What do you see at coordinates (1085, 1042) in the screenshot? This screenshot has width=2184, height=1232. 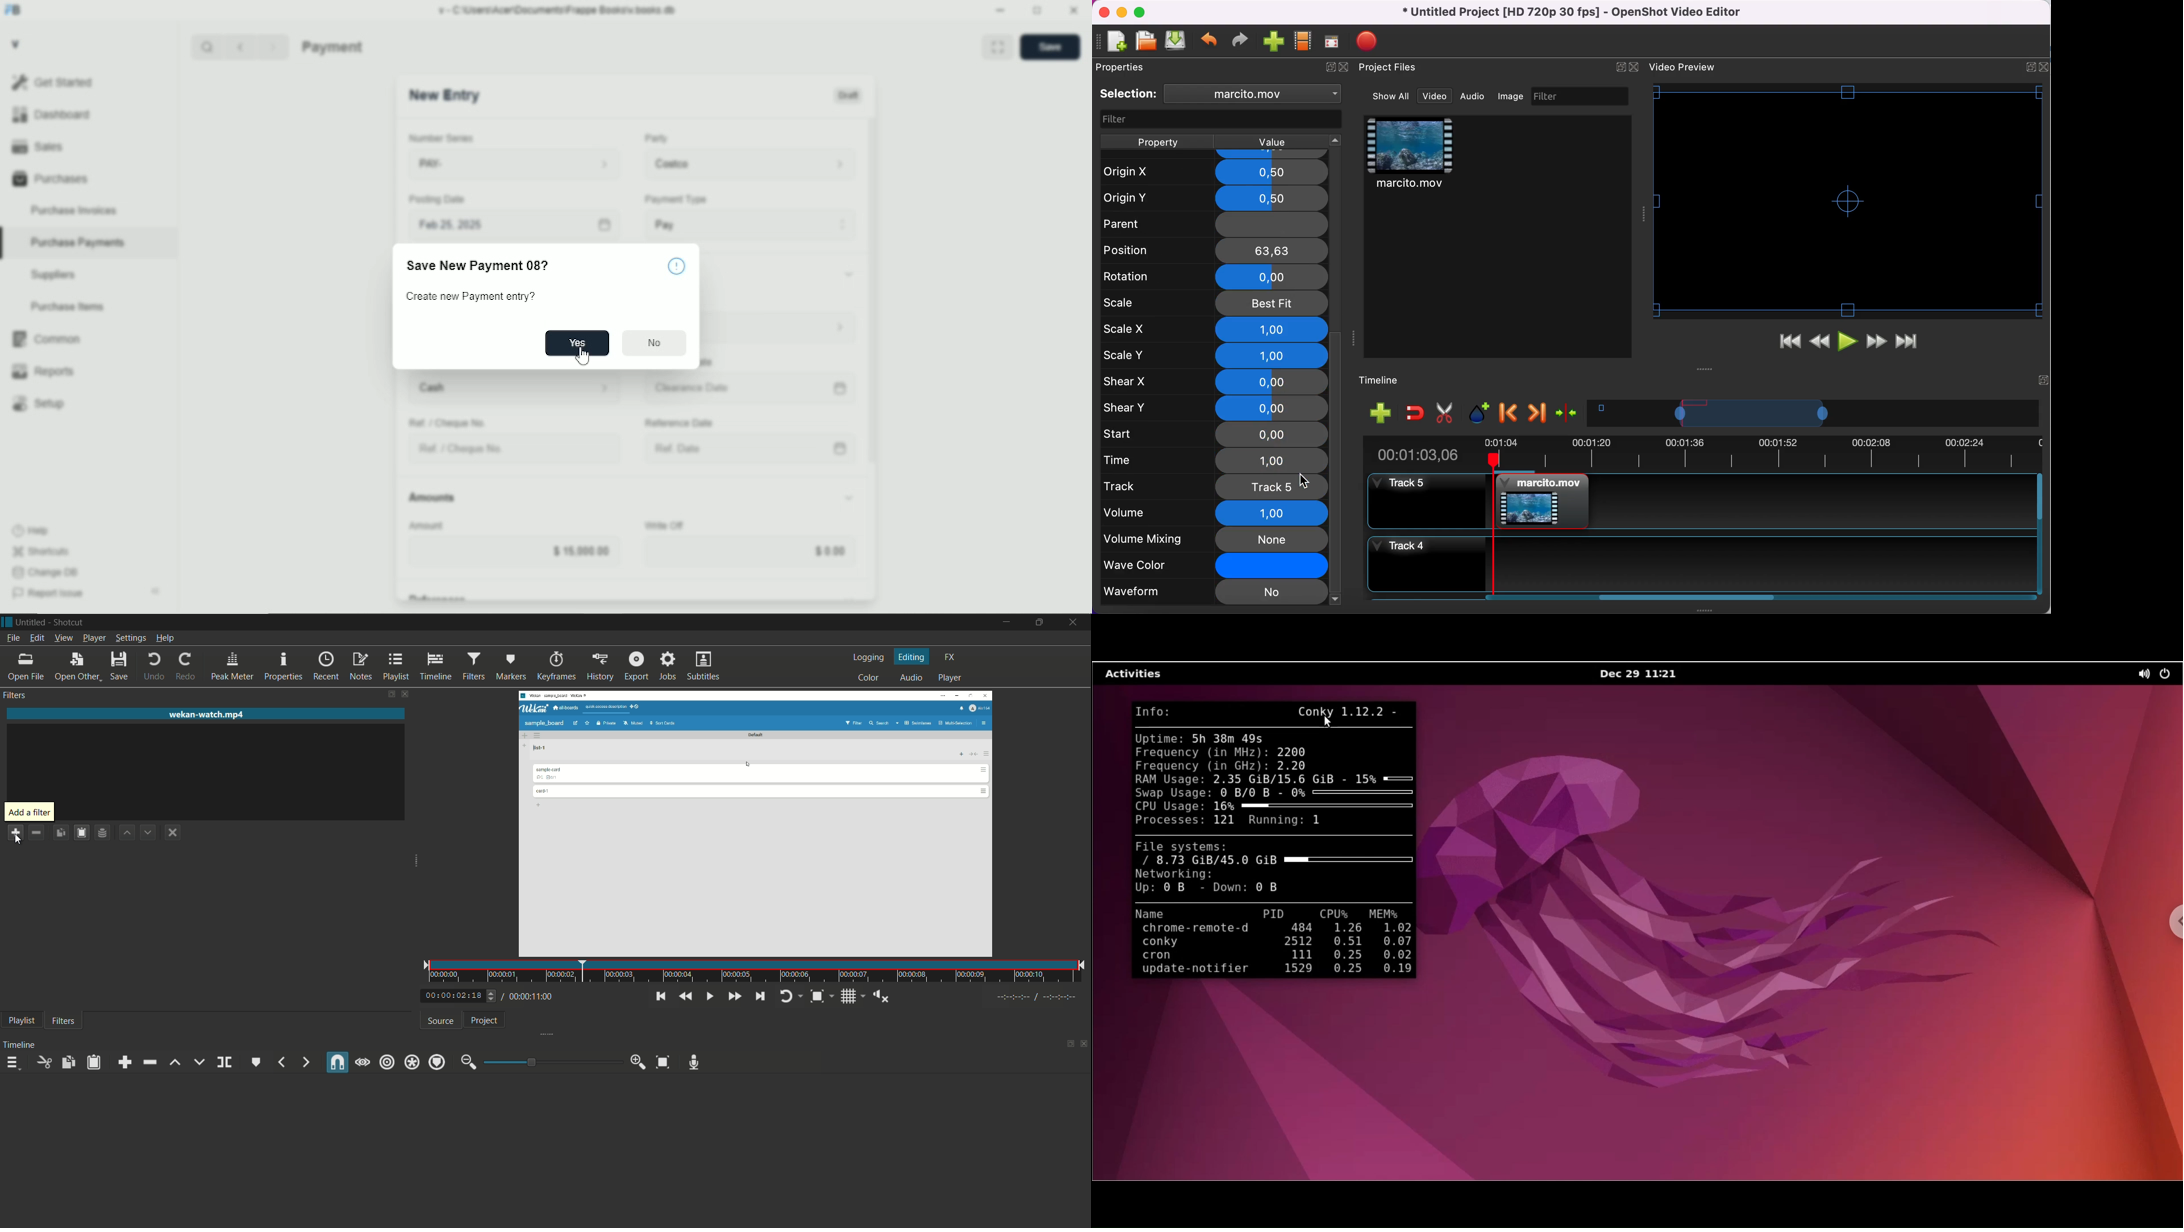 I see `close timeline` at bounding box center [1085, 1042].